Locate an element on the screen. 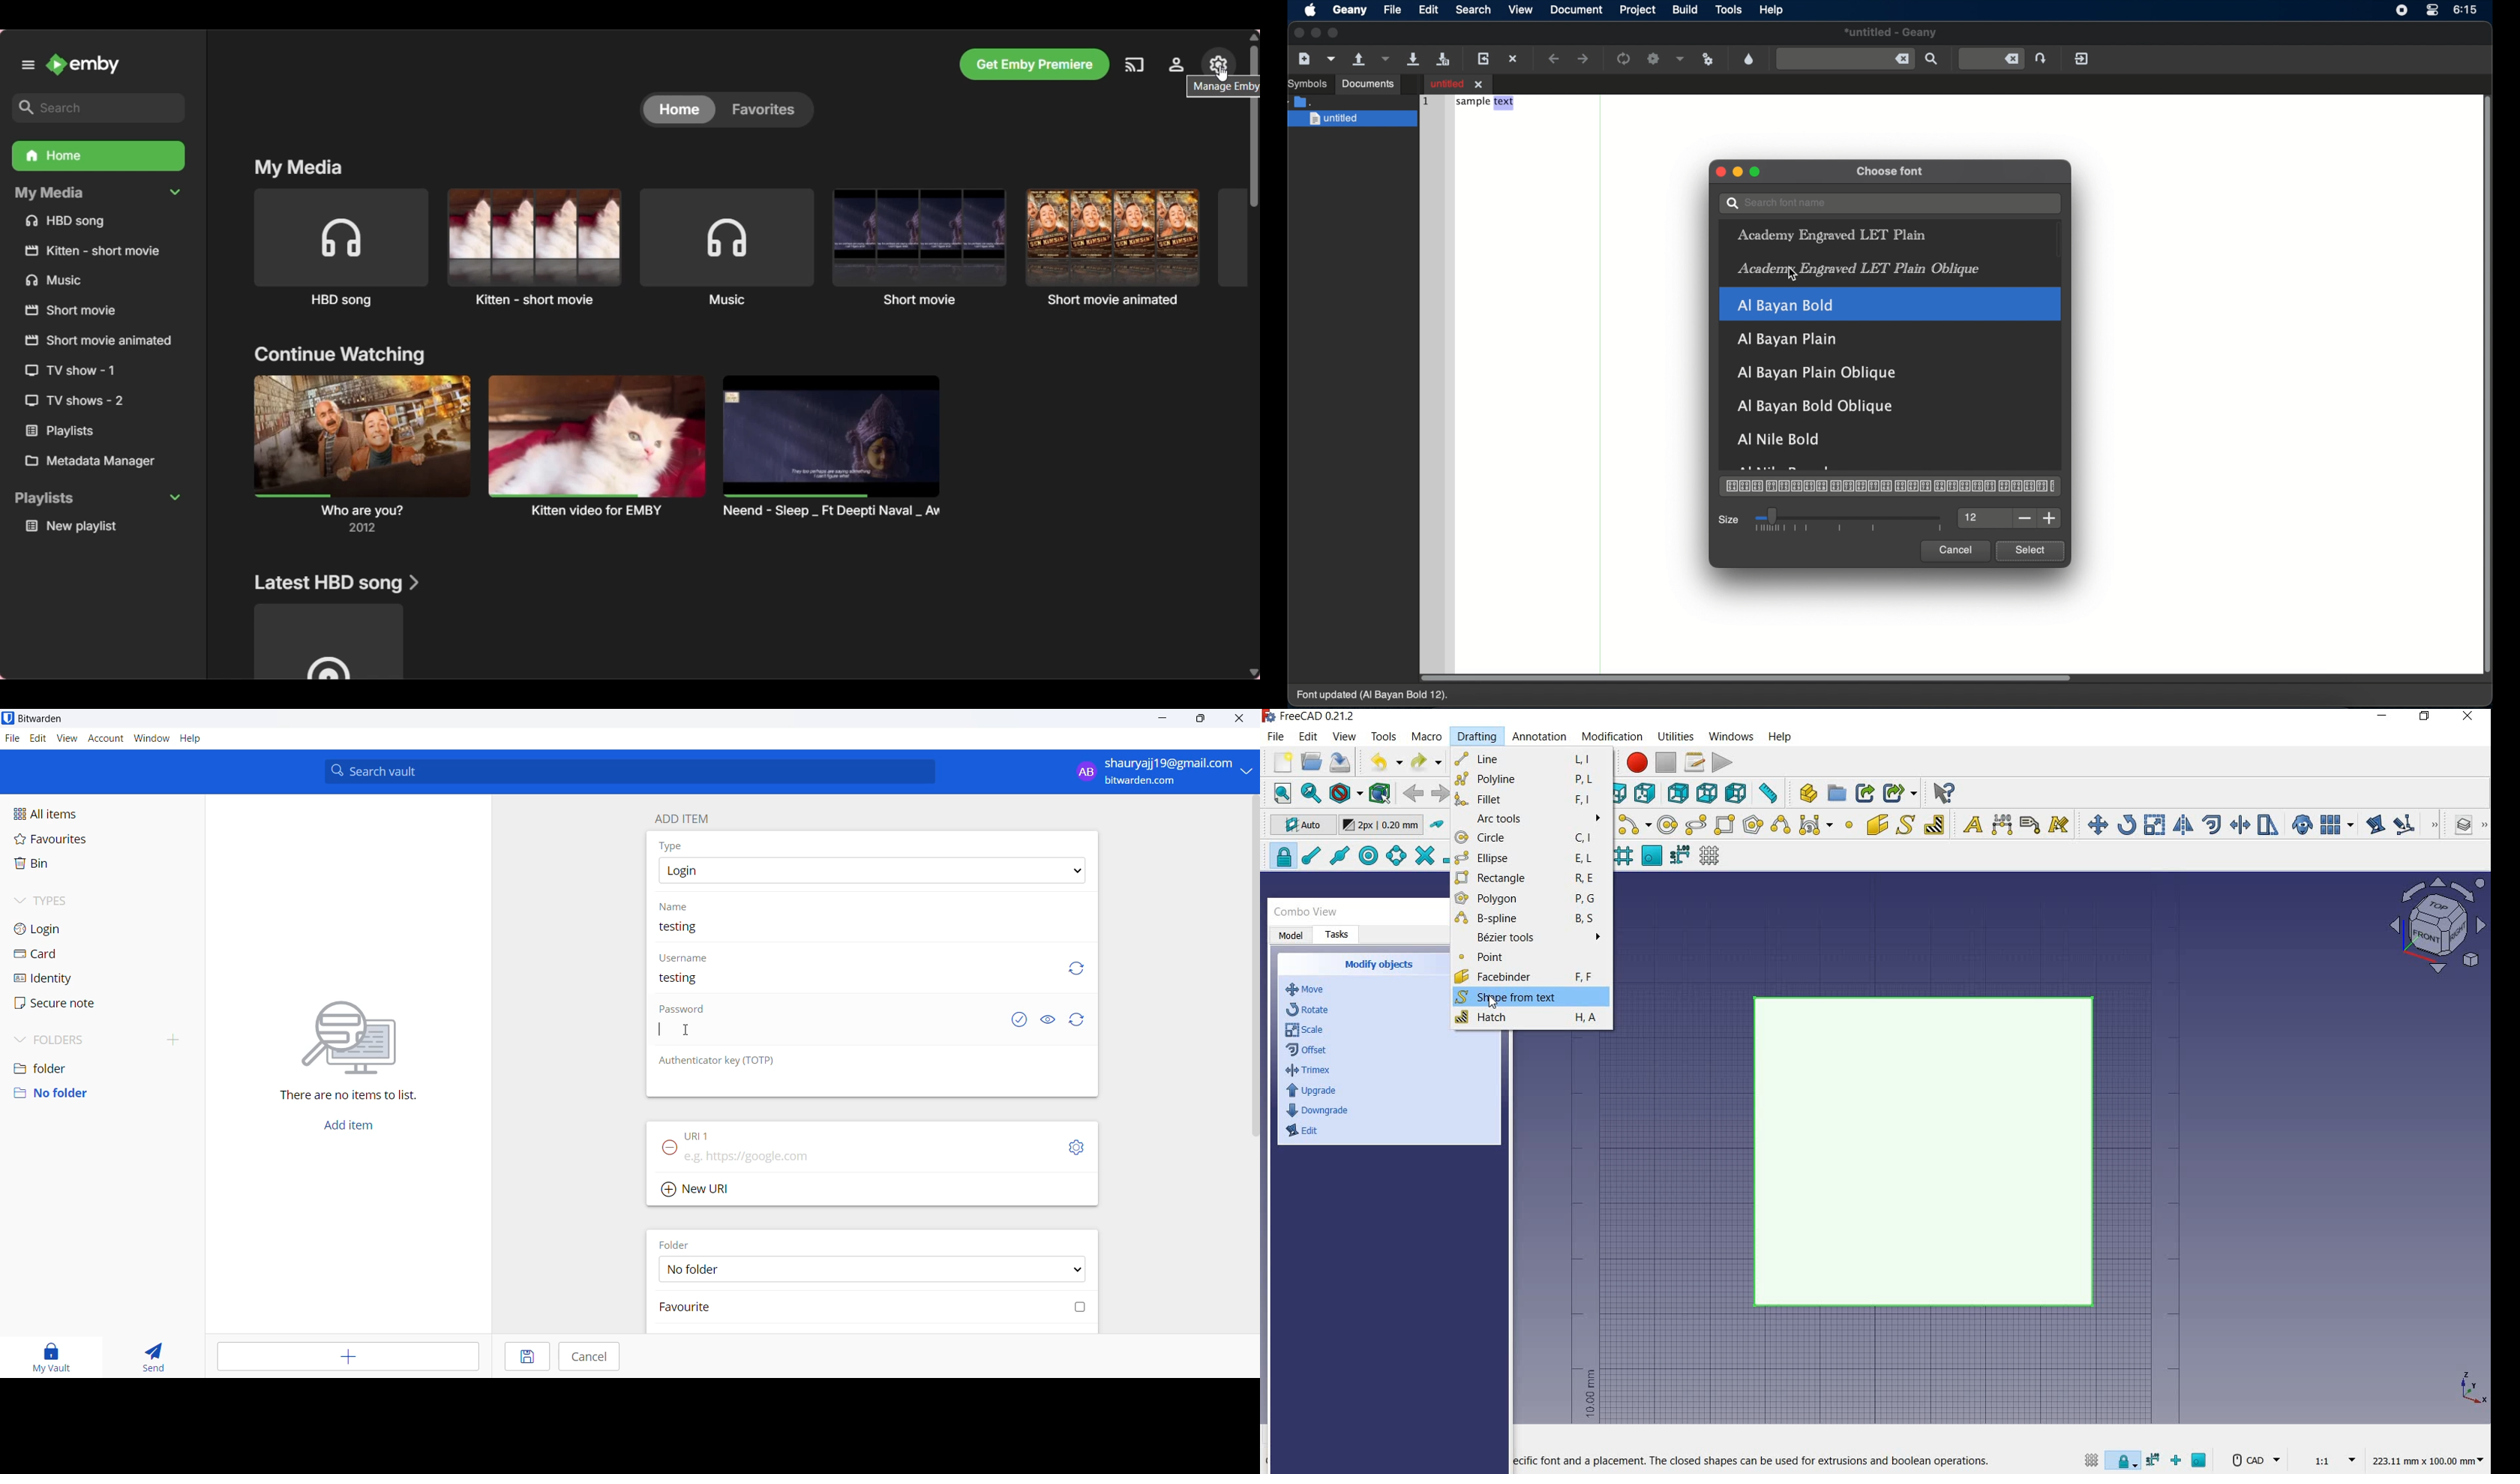 The width and height of the screenshot is (2520, 1484). Collapse Playlists is located at coordinates (97, 499).